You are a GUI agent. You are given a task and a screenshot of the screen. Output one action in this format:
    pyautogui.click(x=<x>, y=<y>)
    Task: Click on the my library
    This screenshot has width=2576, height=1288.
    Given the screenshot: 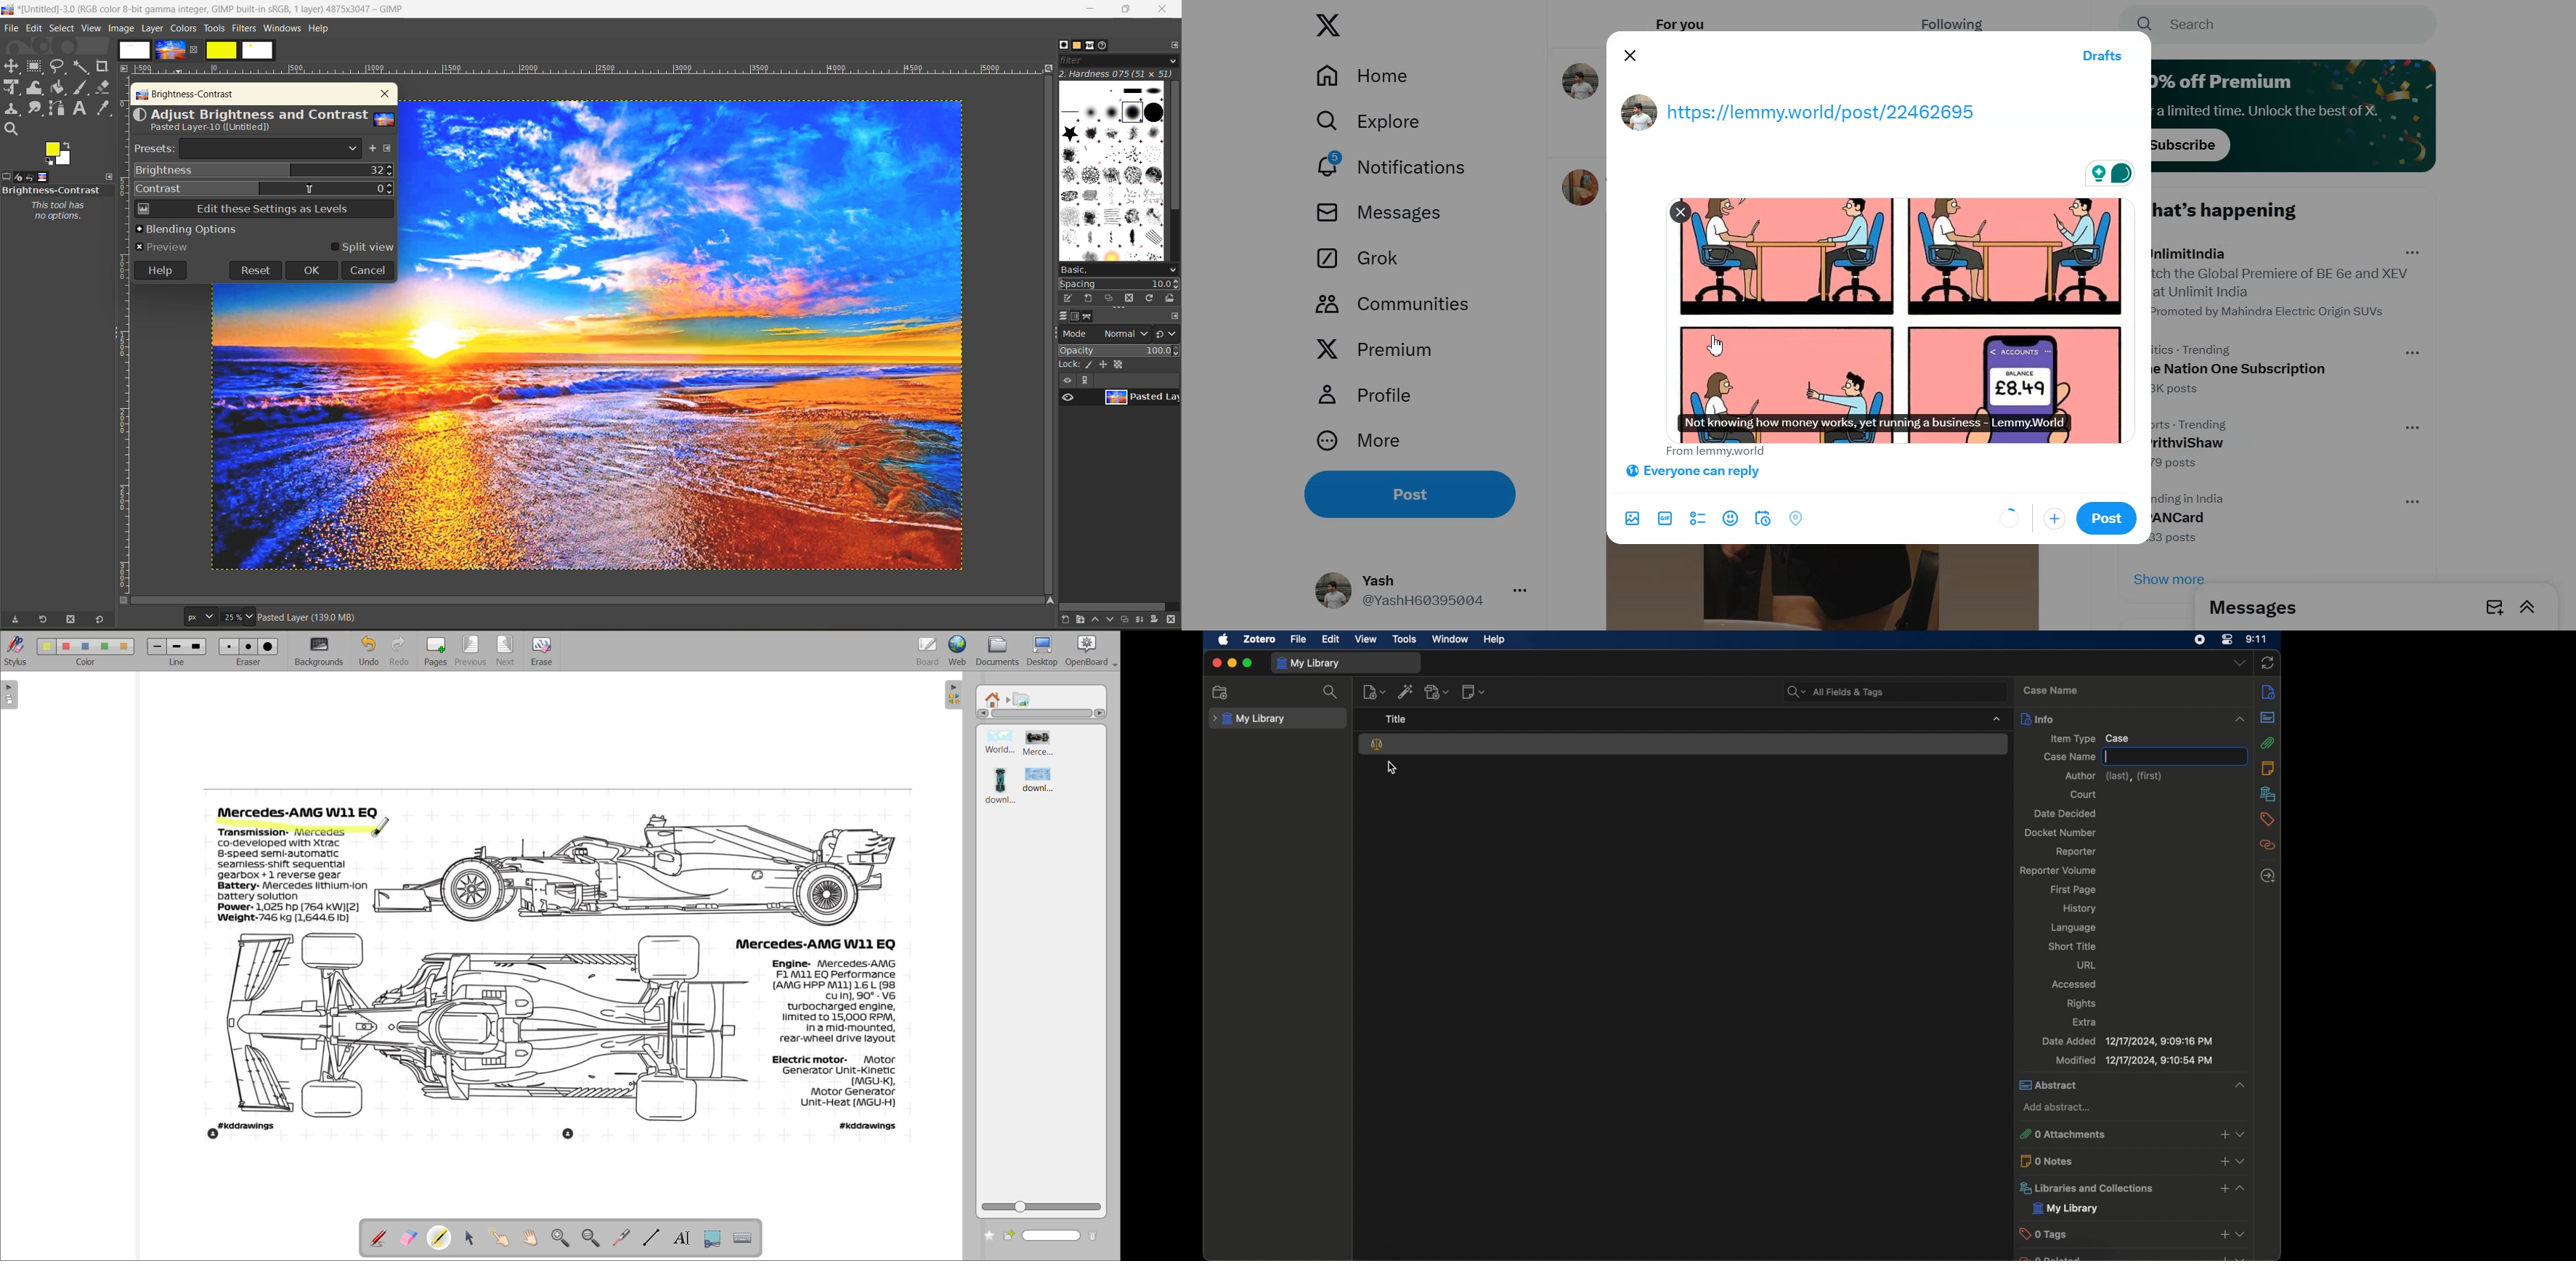 What is the action you would take?
    pyautogui.click(x=1308, y=663)
    